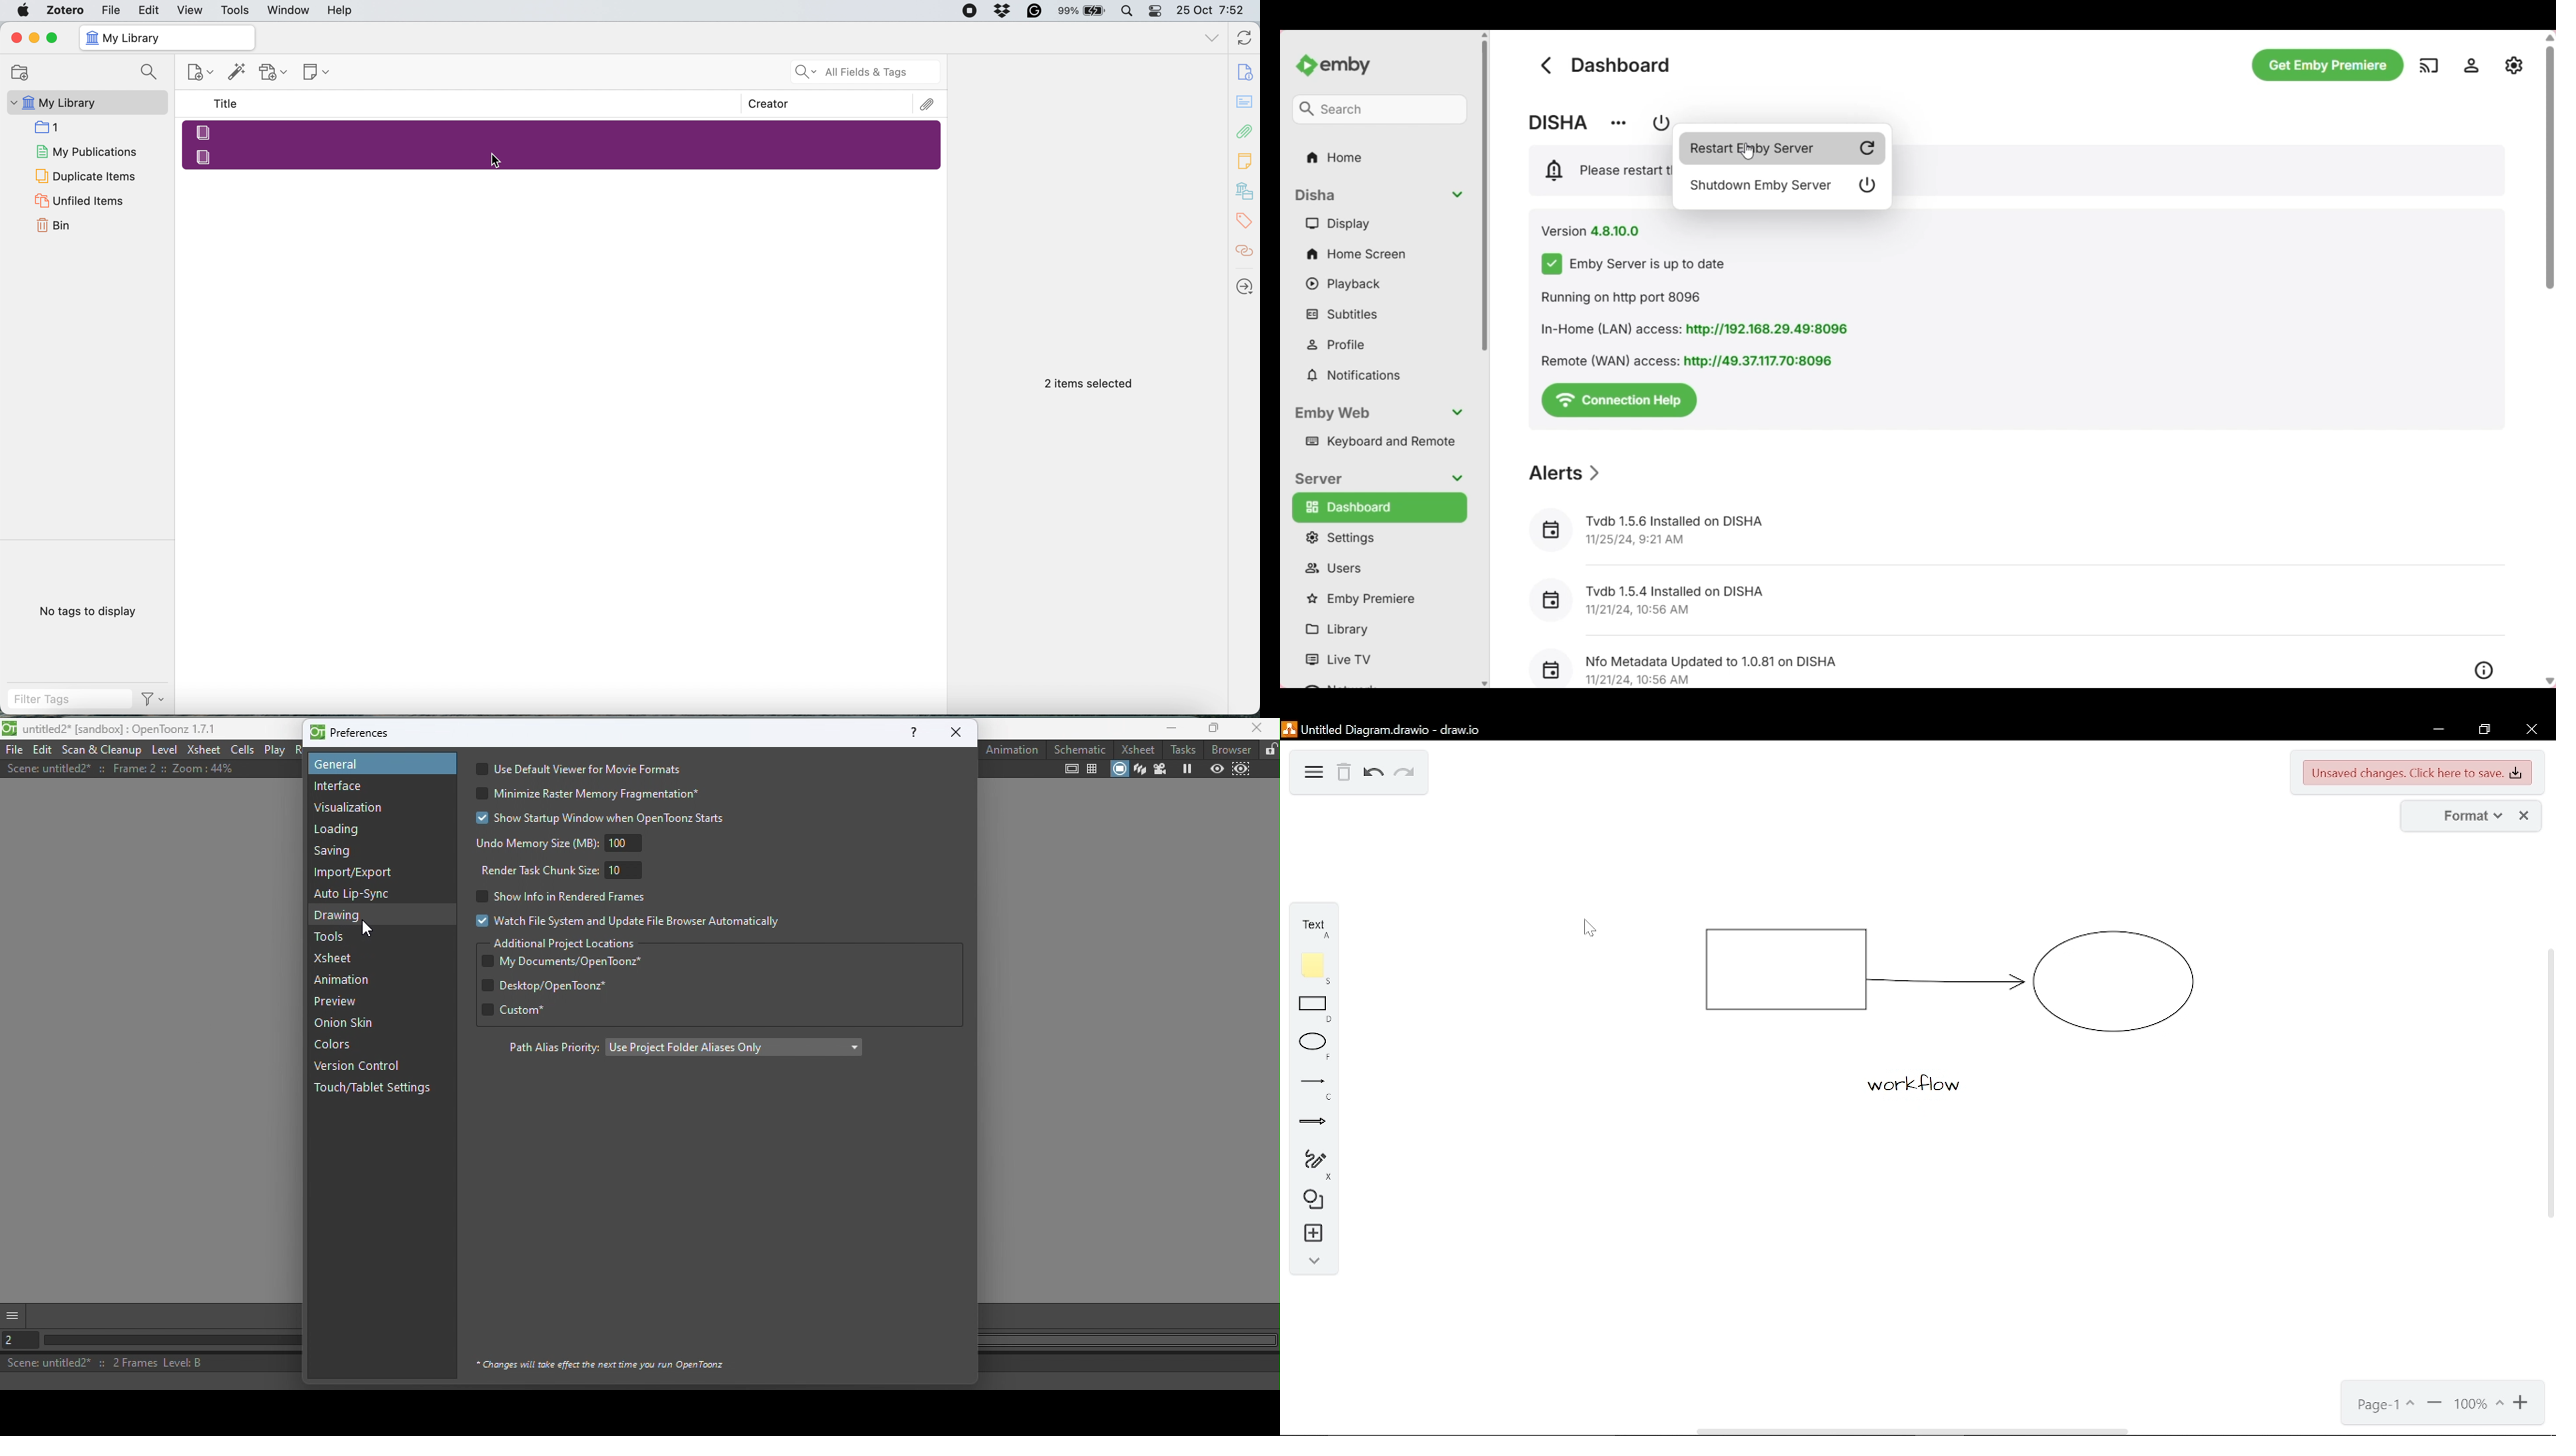 This screenshot has height=1456, width=2576. I want to click on Visualization, so click(351, 808).